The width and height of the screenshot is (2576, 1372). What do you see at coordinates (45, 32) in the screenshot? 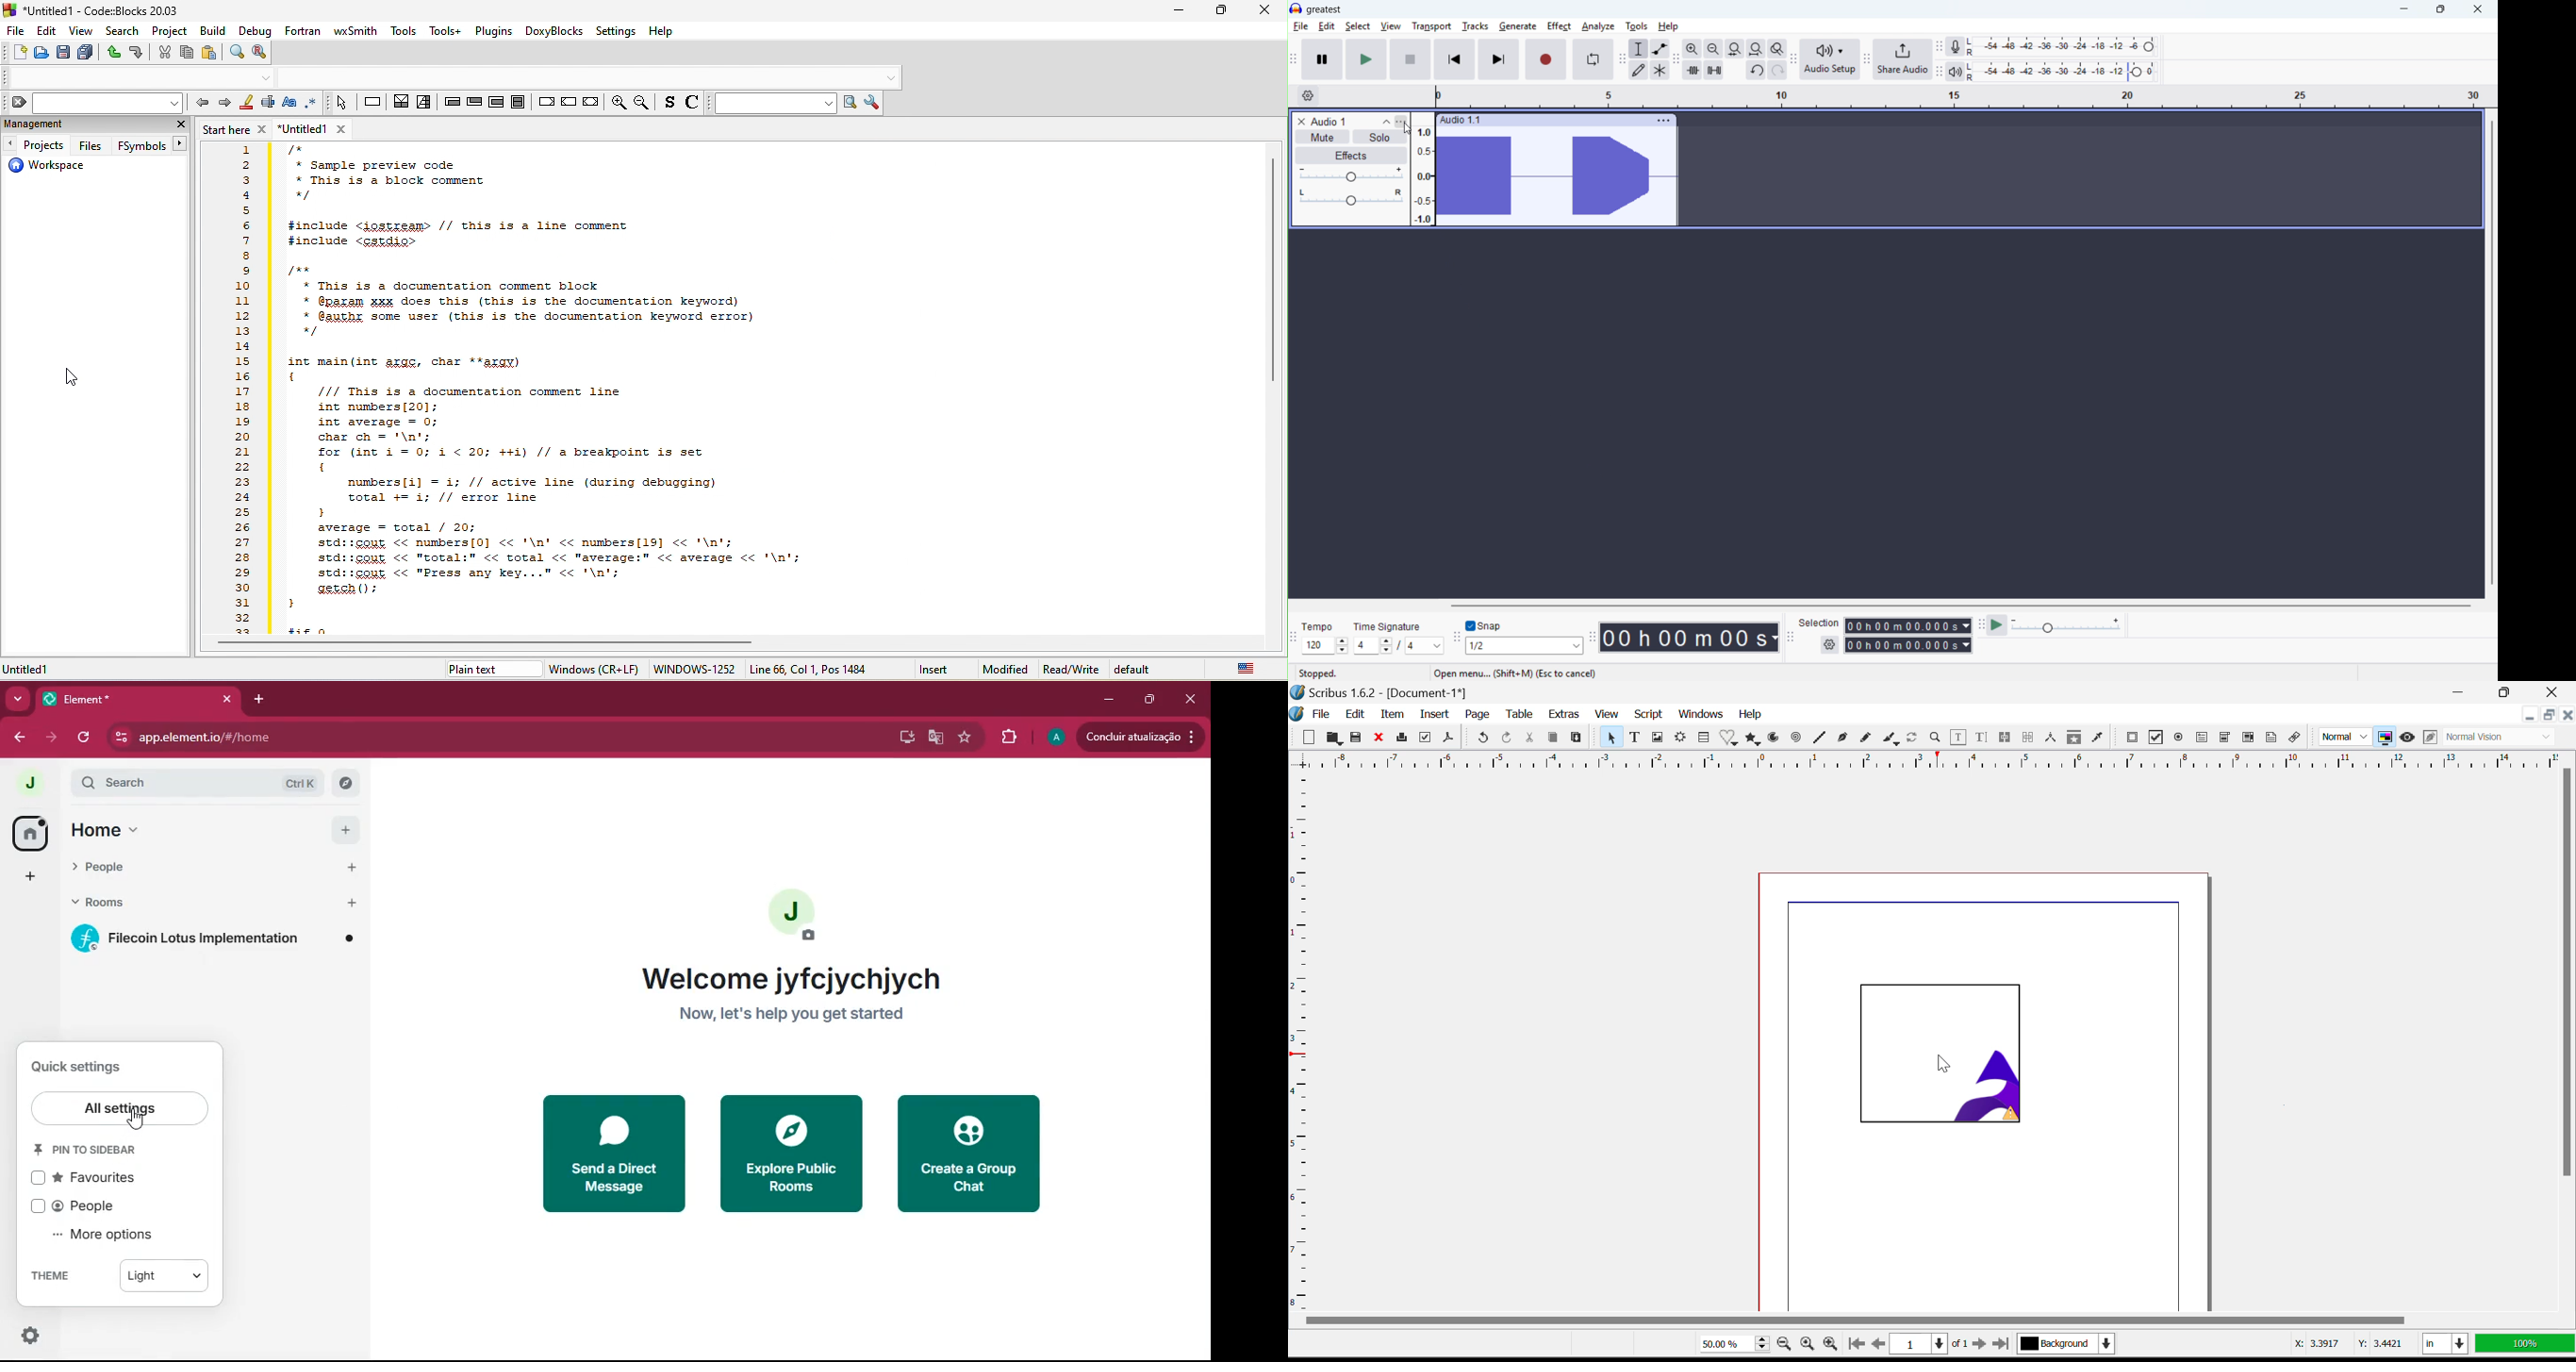
I see `edit` at bounding box center [45, 32].